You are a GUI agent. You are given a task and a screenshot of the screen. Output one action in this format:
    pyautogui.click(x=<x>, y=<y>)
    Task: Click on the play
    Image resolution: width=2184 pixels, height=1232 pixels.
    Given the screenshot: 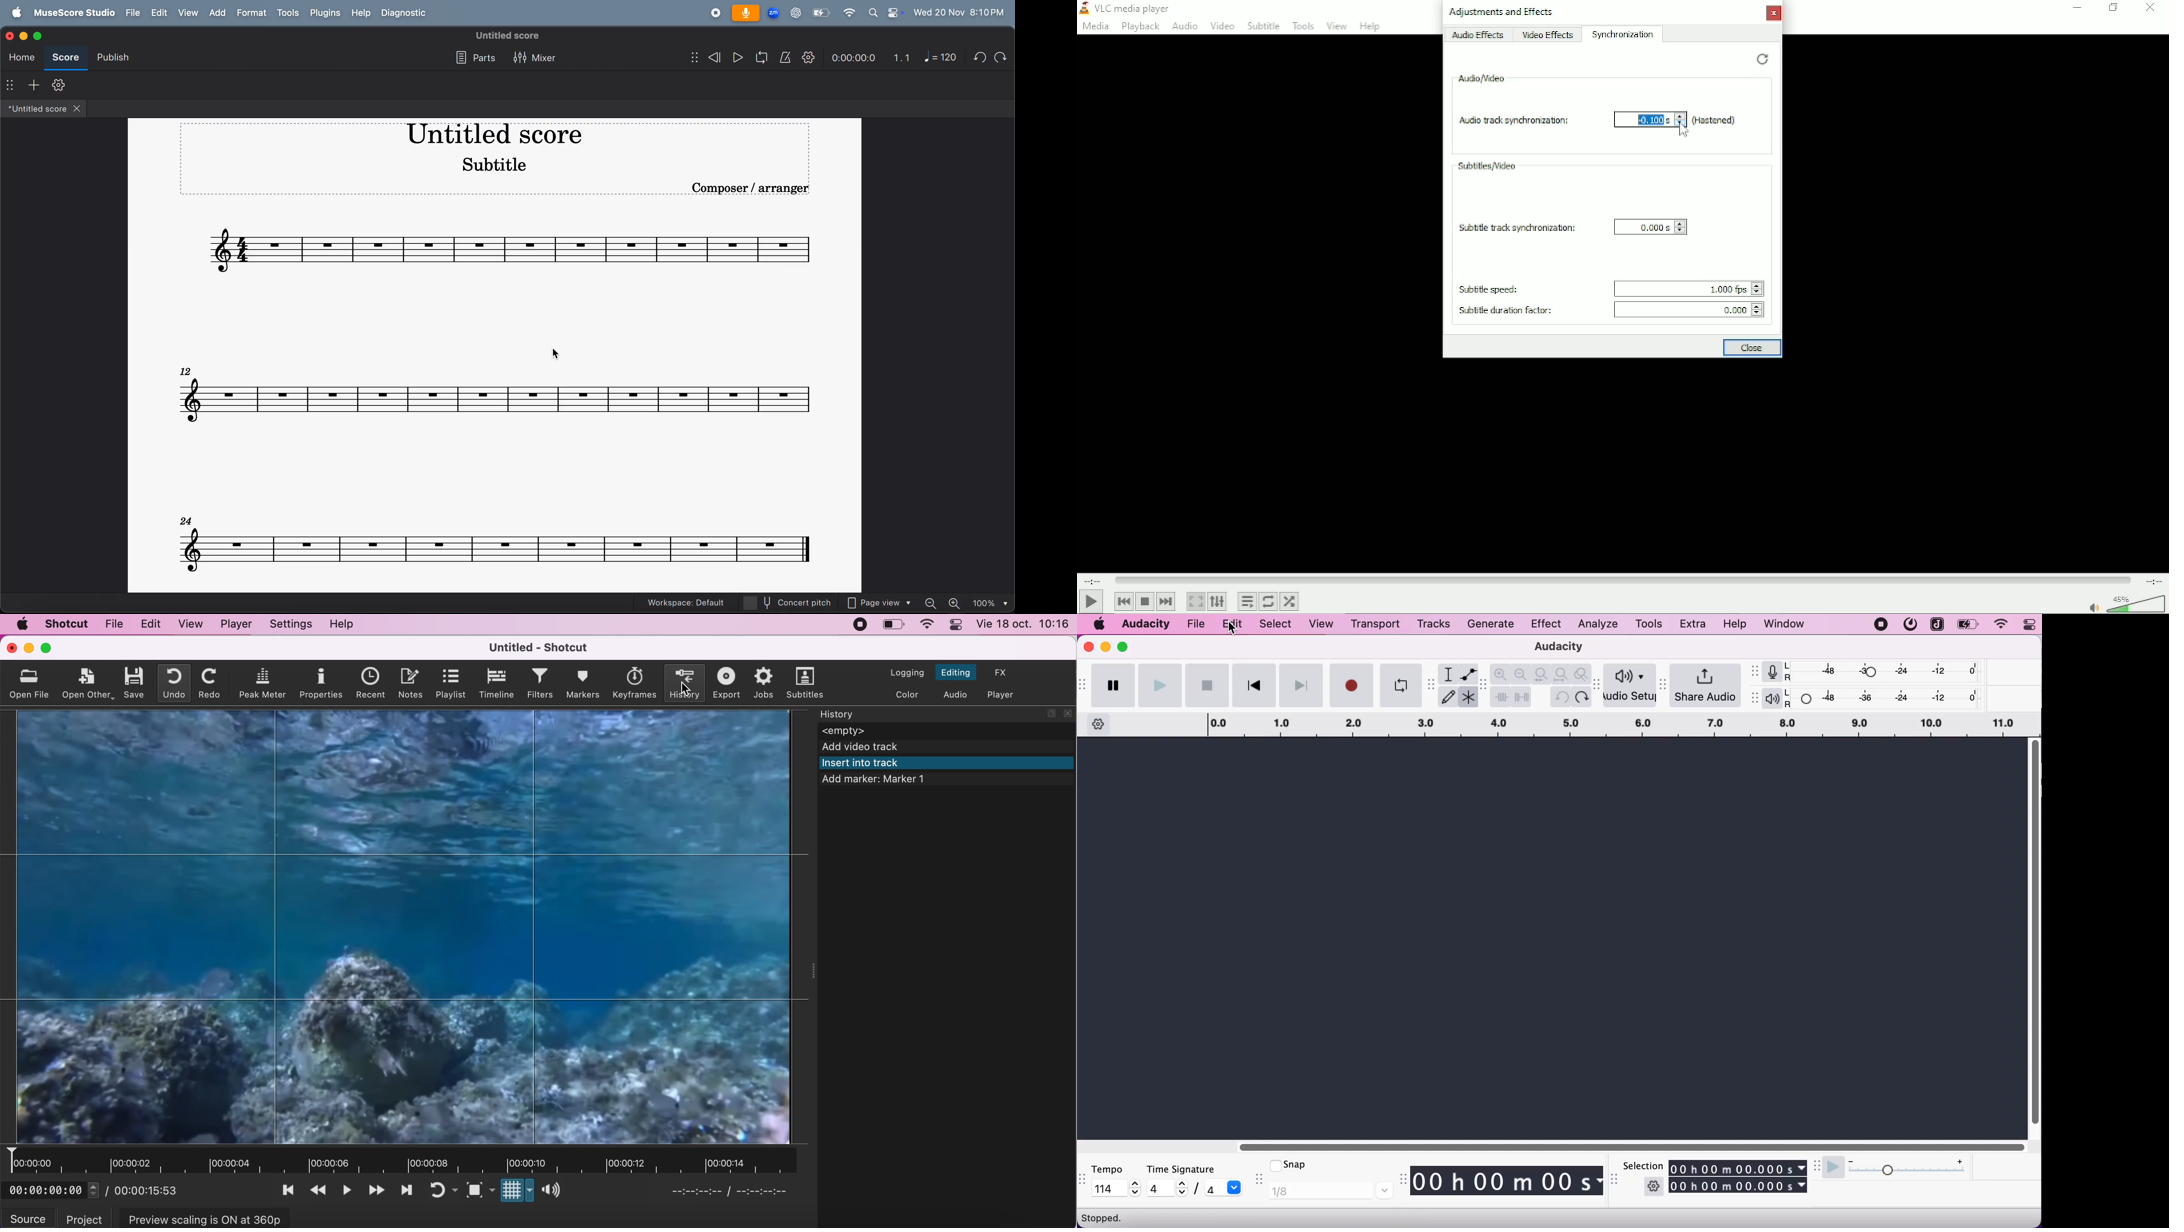 What is the action you would take?
    pyautogui.click(x=735, y=57)
    